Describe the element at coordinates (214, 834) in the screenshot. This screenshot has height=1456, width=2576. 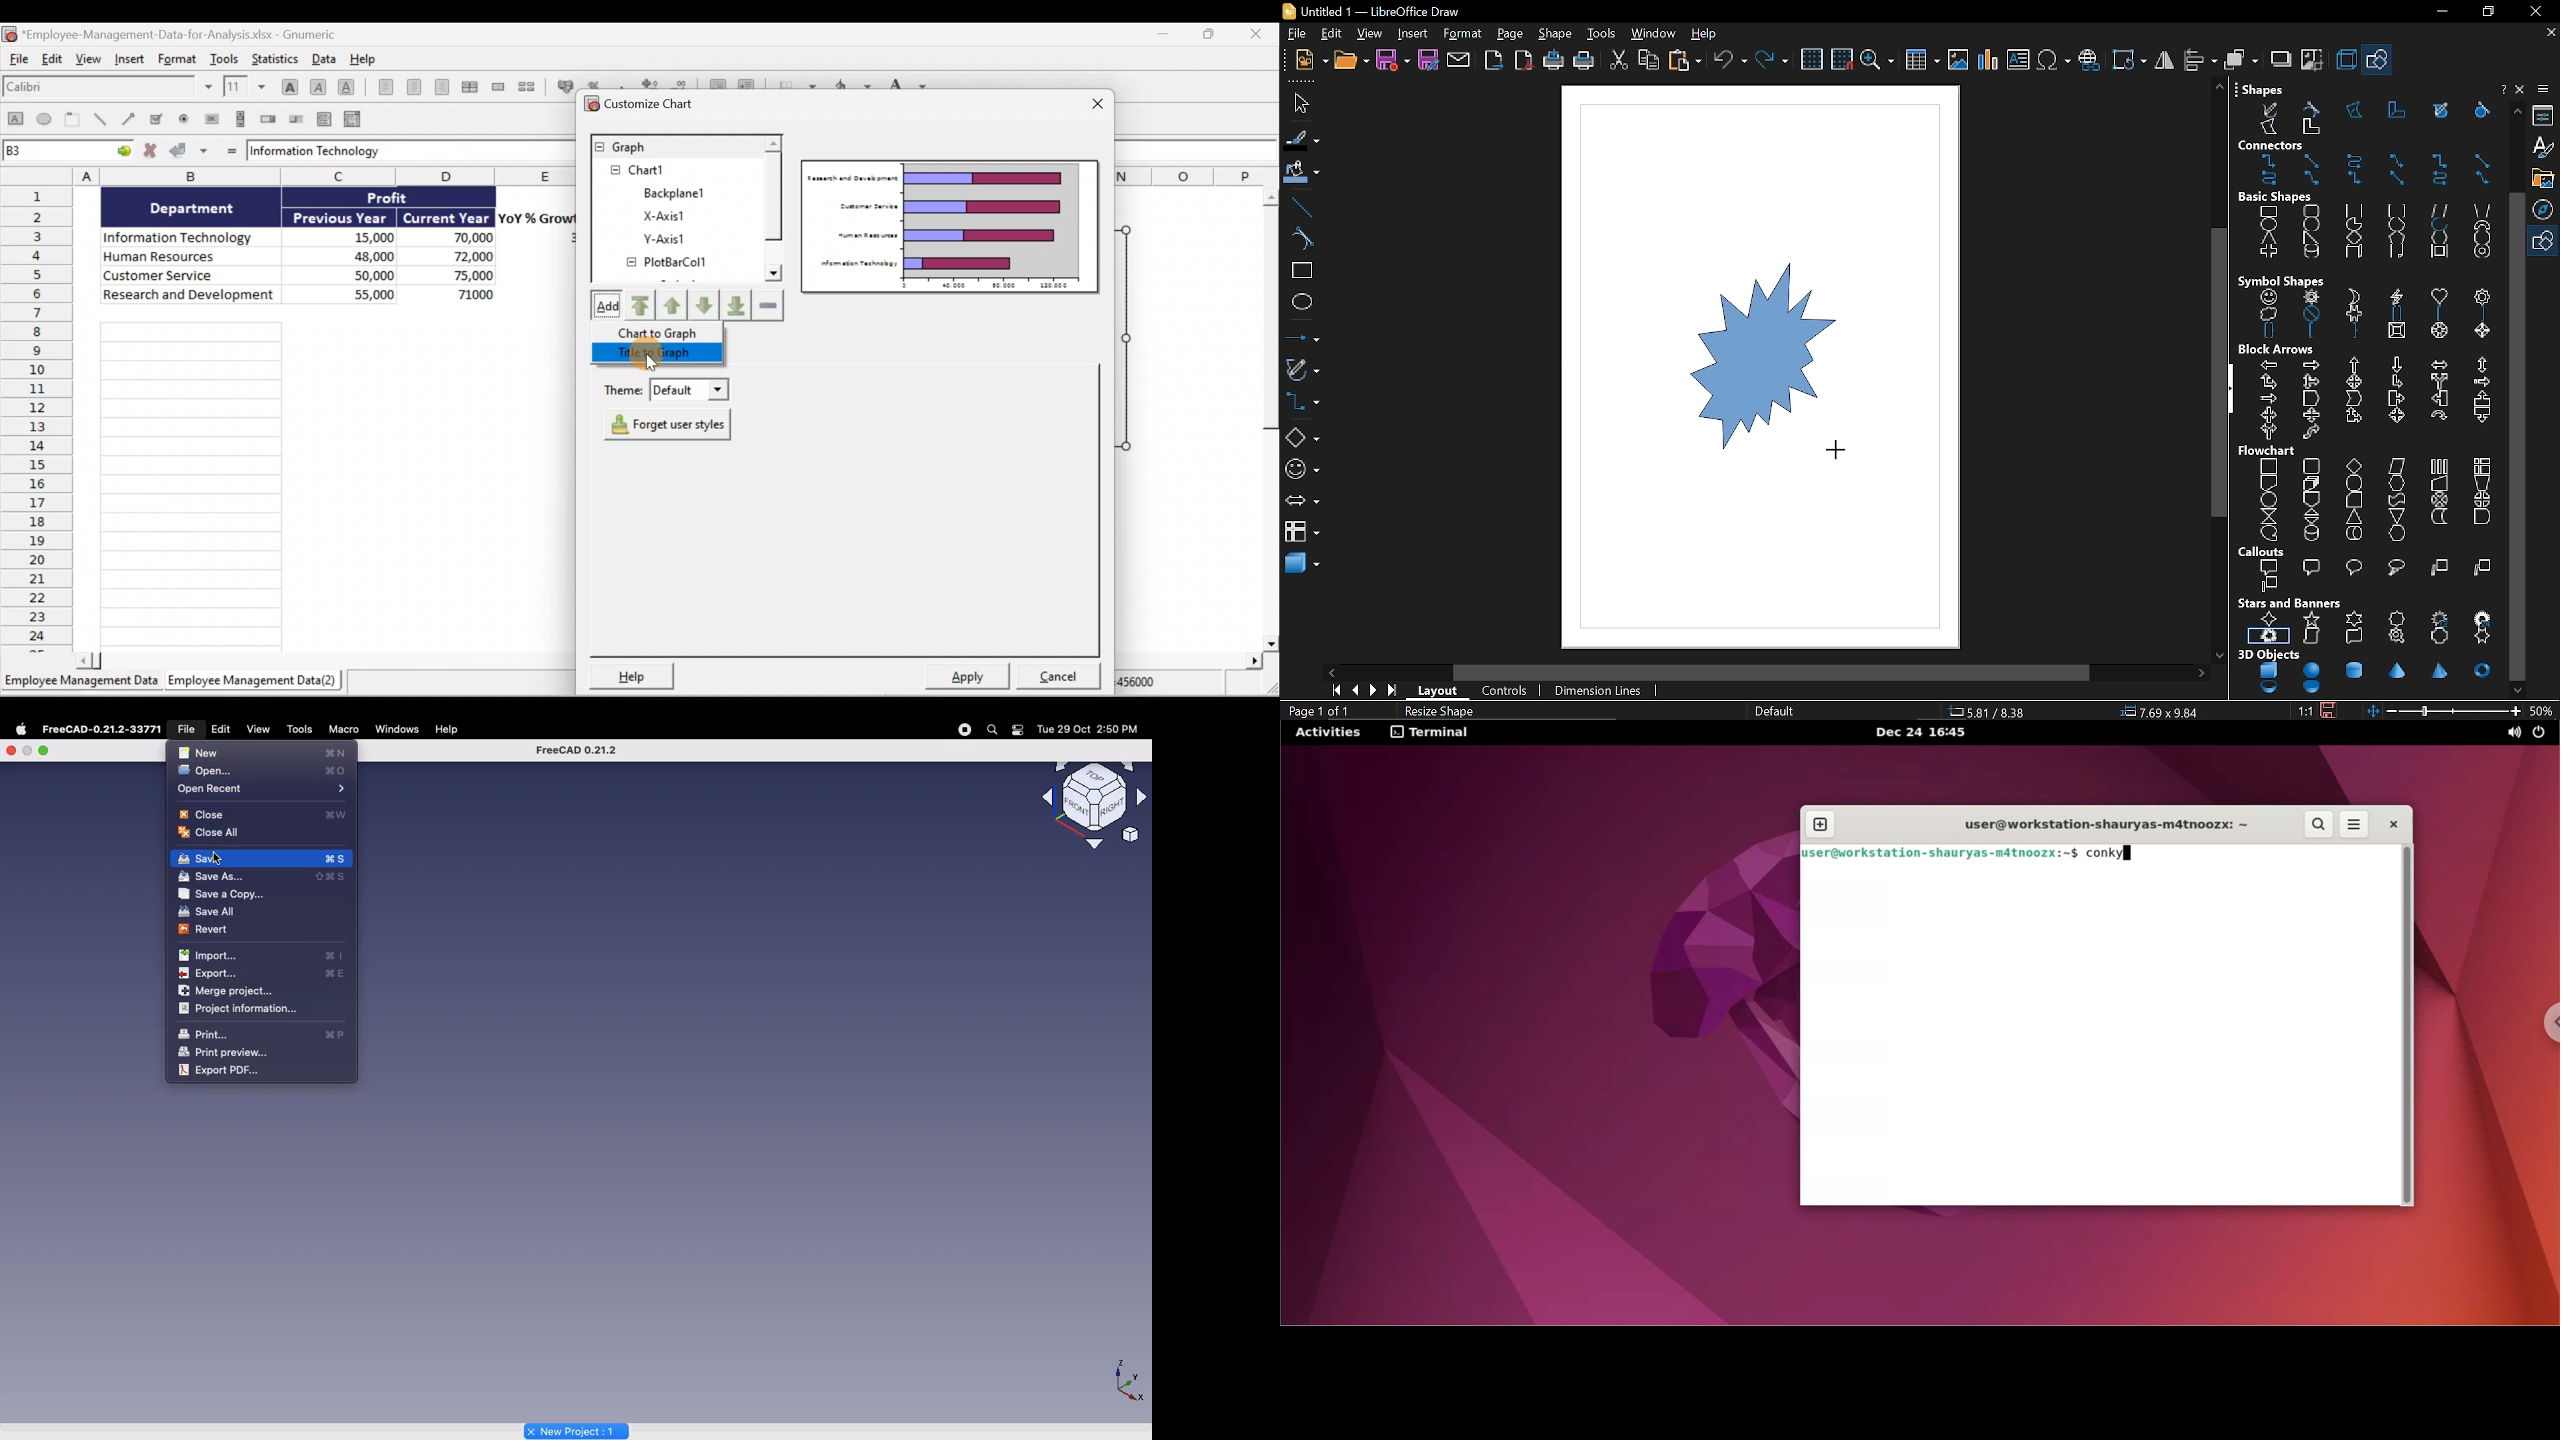
I see `Close all` at that location.